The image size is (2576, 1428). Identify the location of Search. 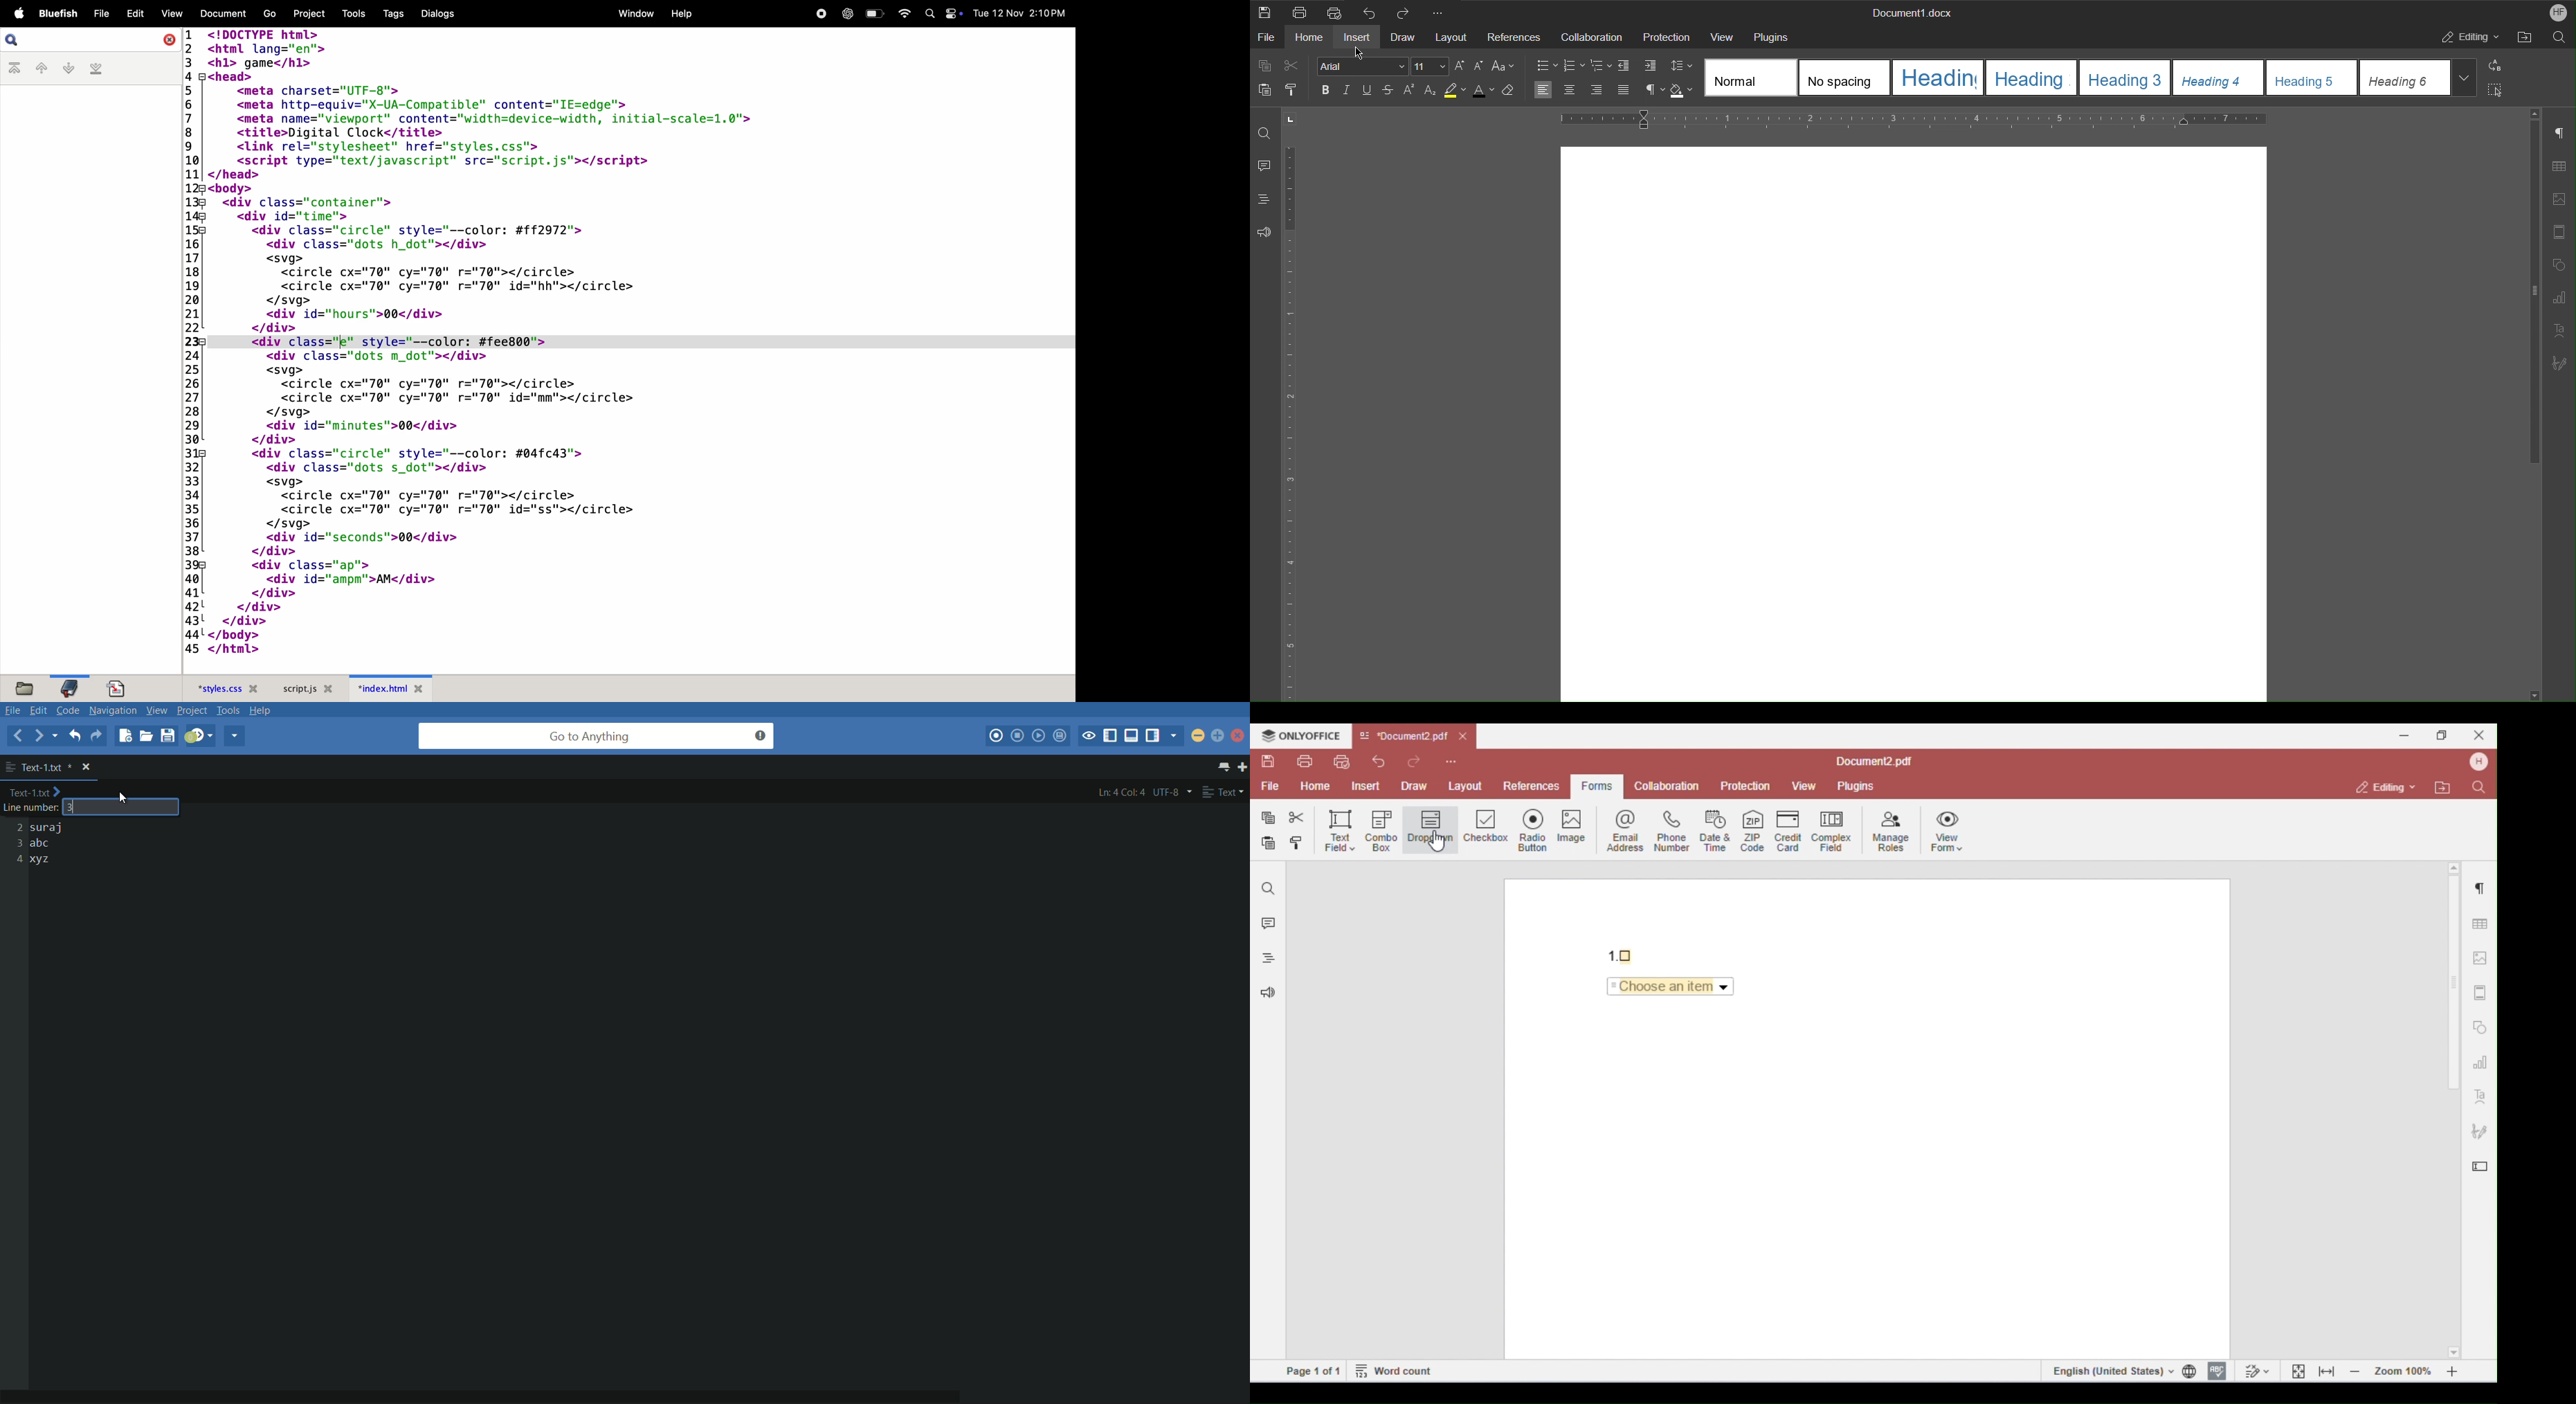
(2562, 38).